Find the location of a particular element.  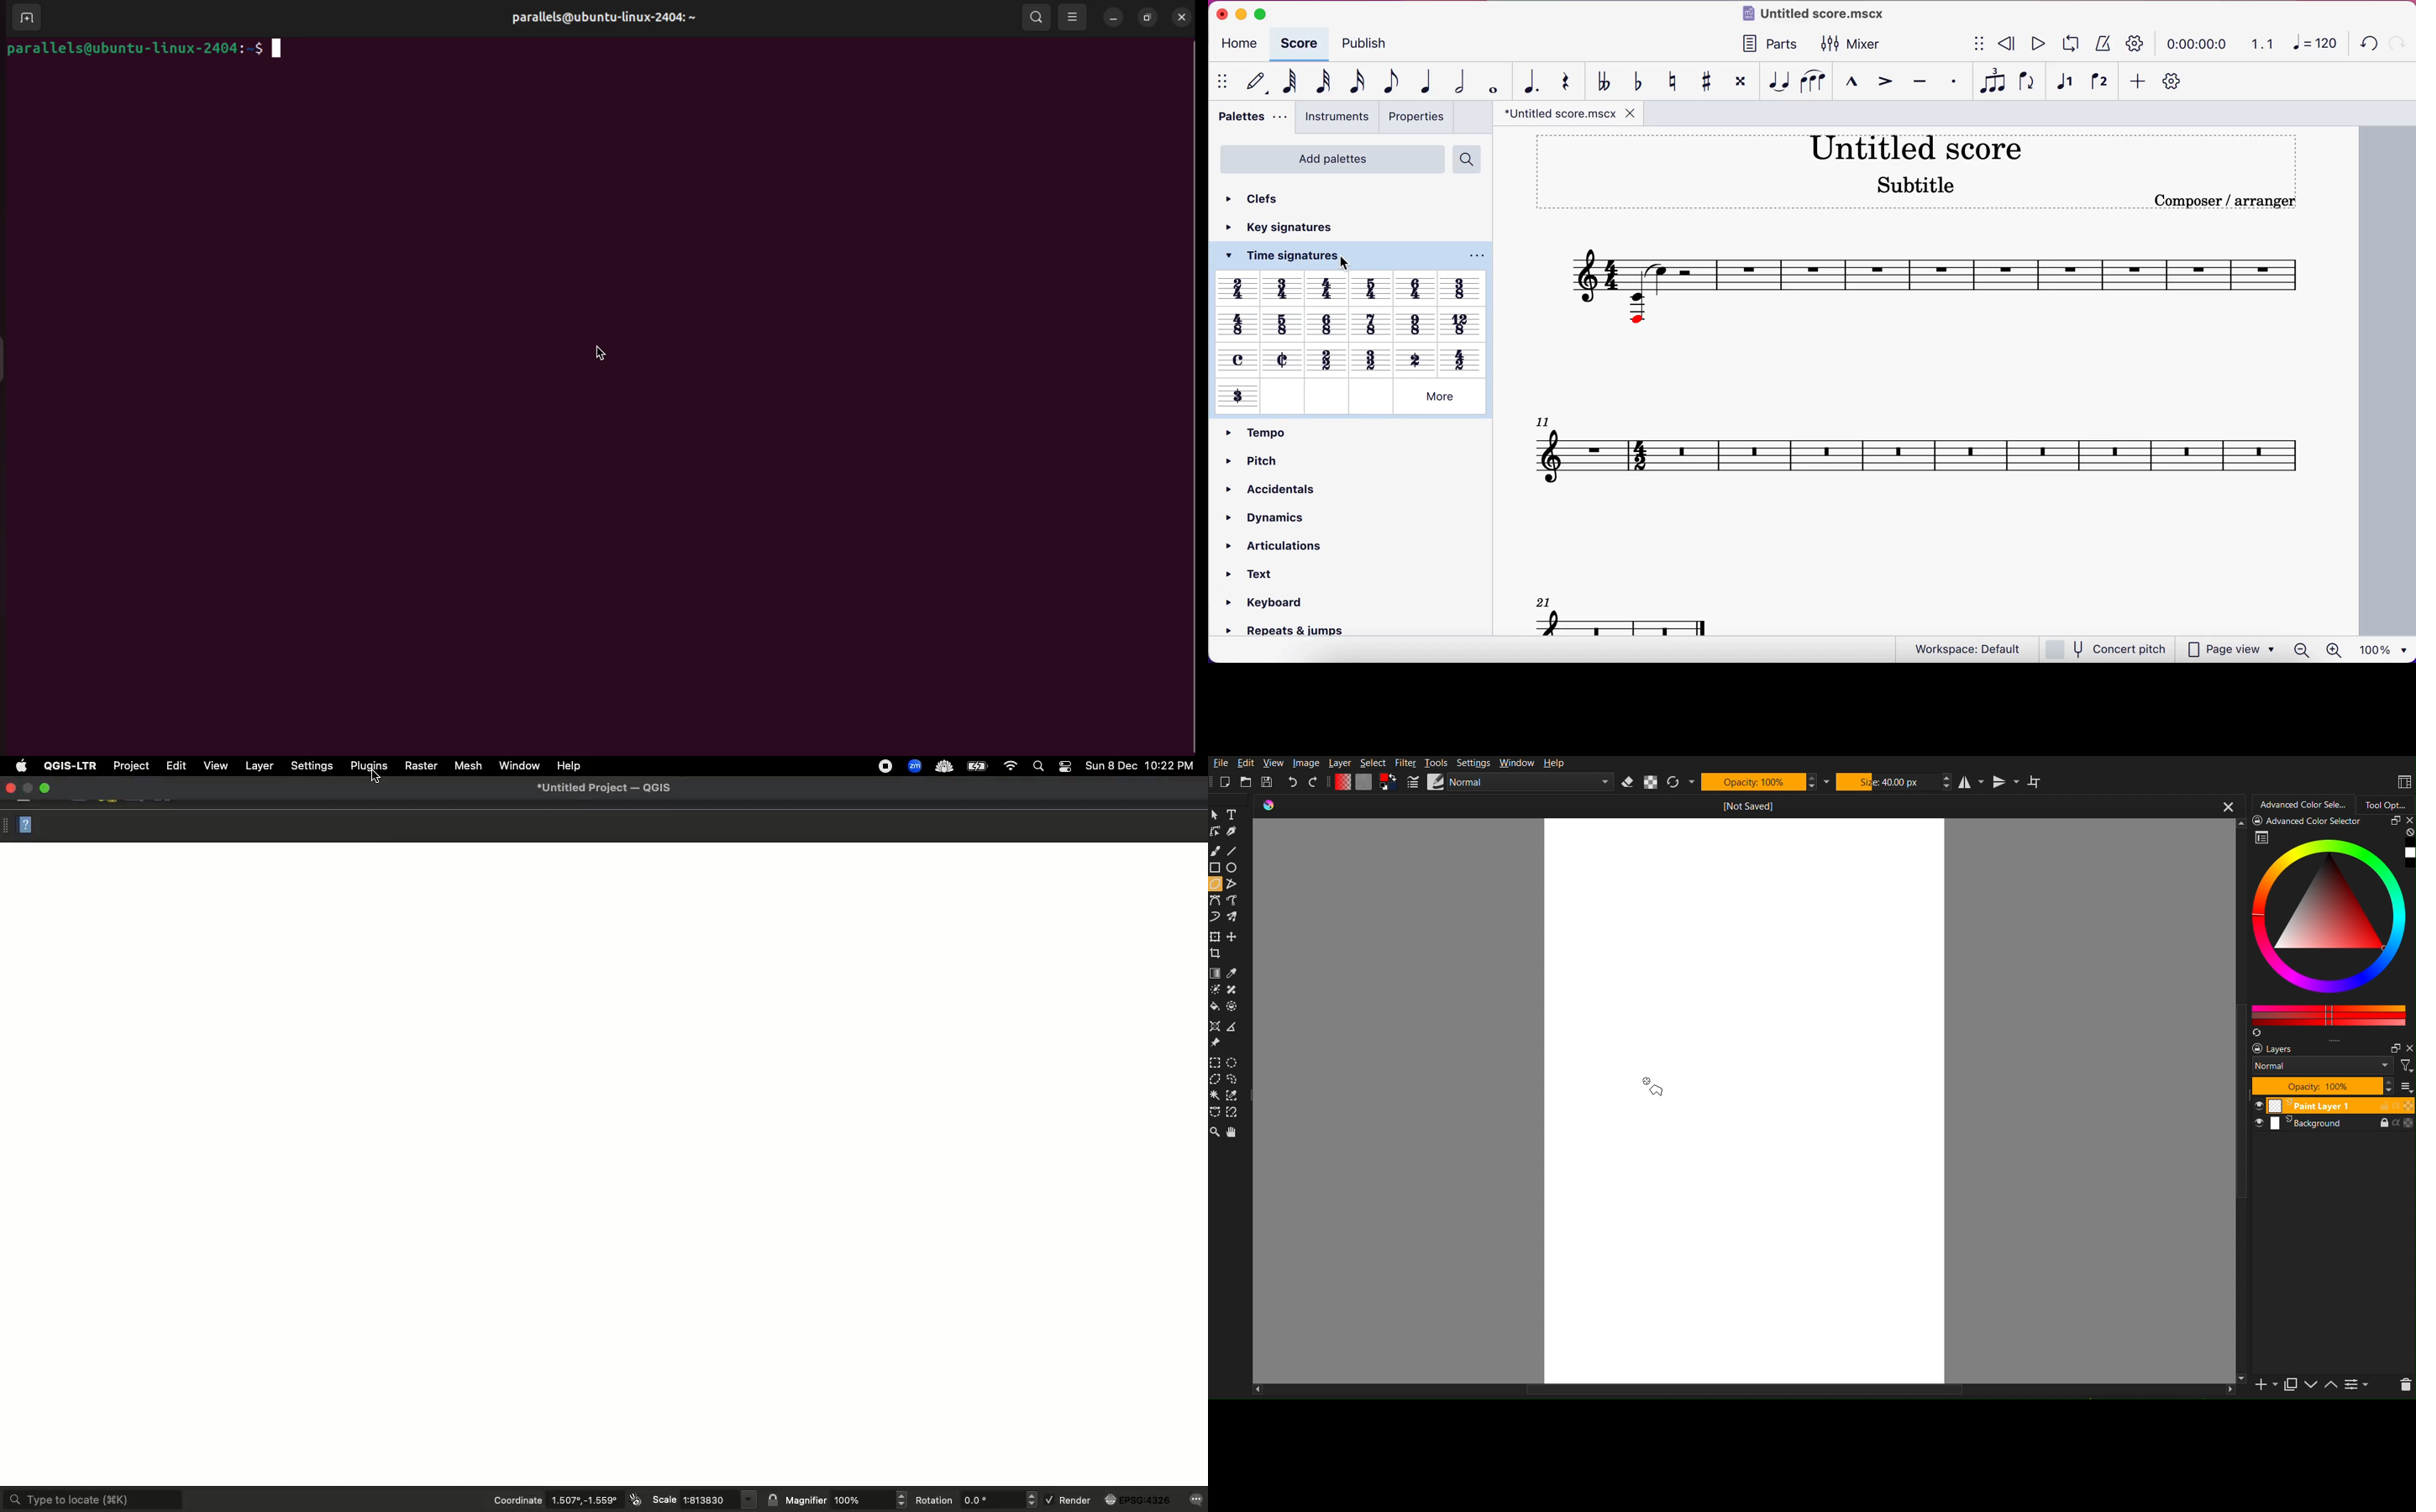

sample a color from the image or current layer is located at coordinates (1234, 971).